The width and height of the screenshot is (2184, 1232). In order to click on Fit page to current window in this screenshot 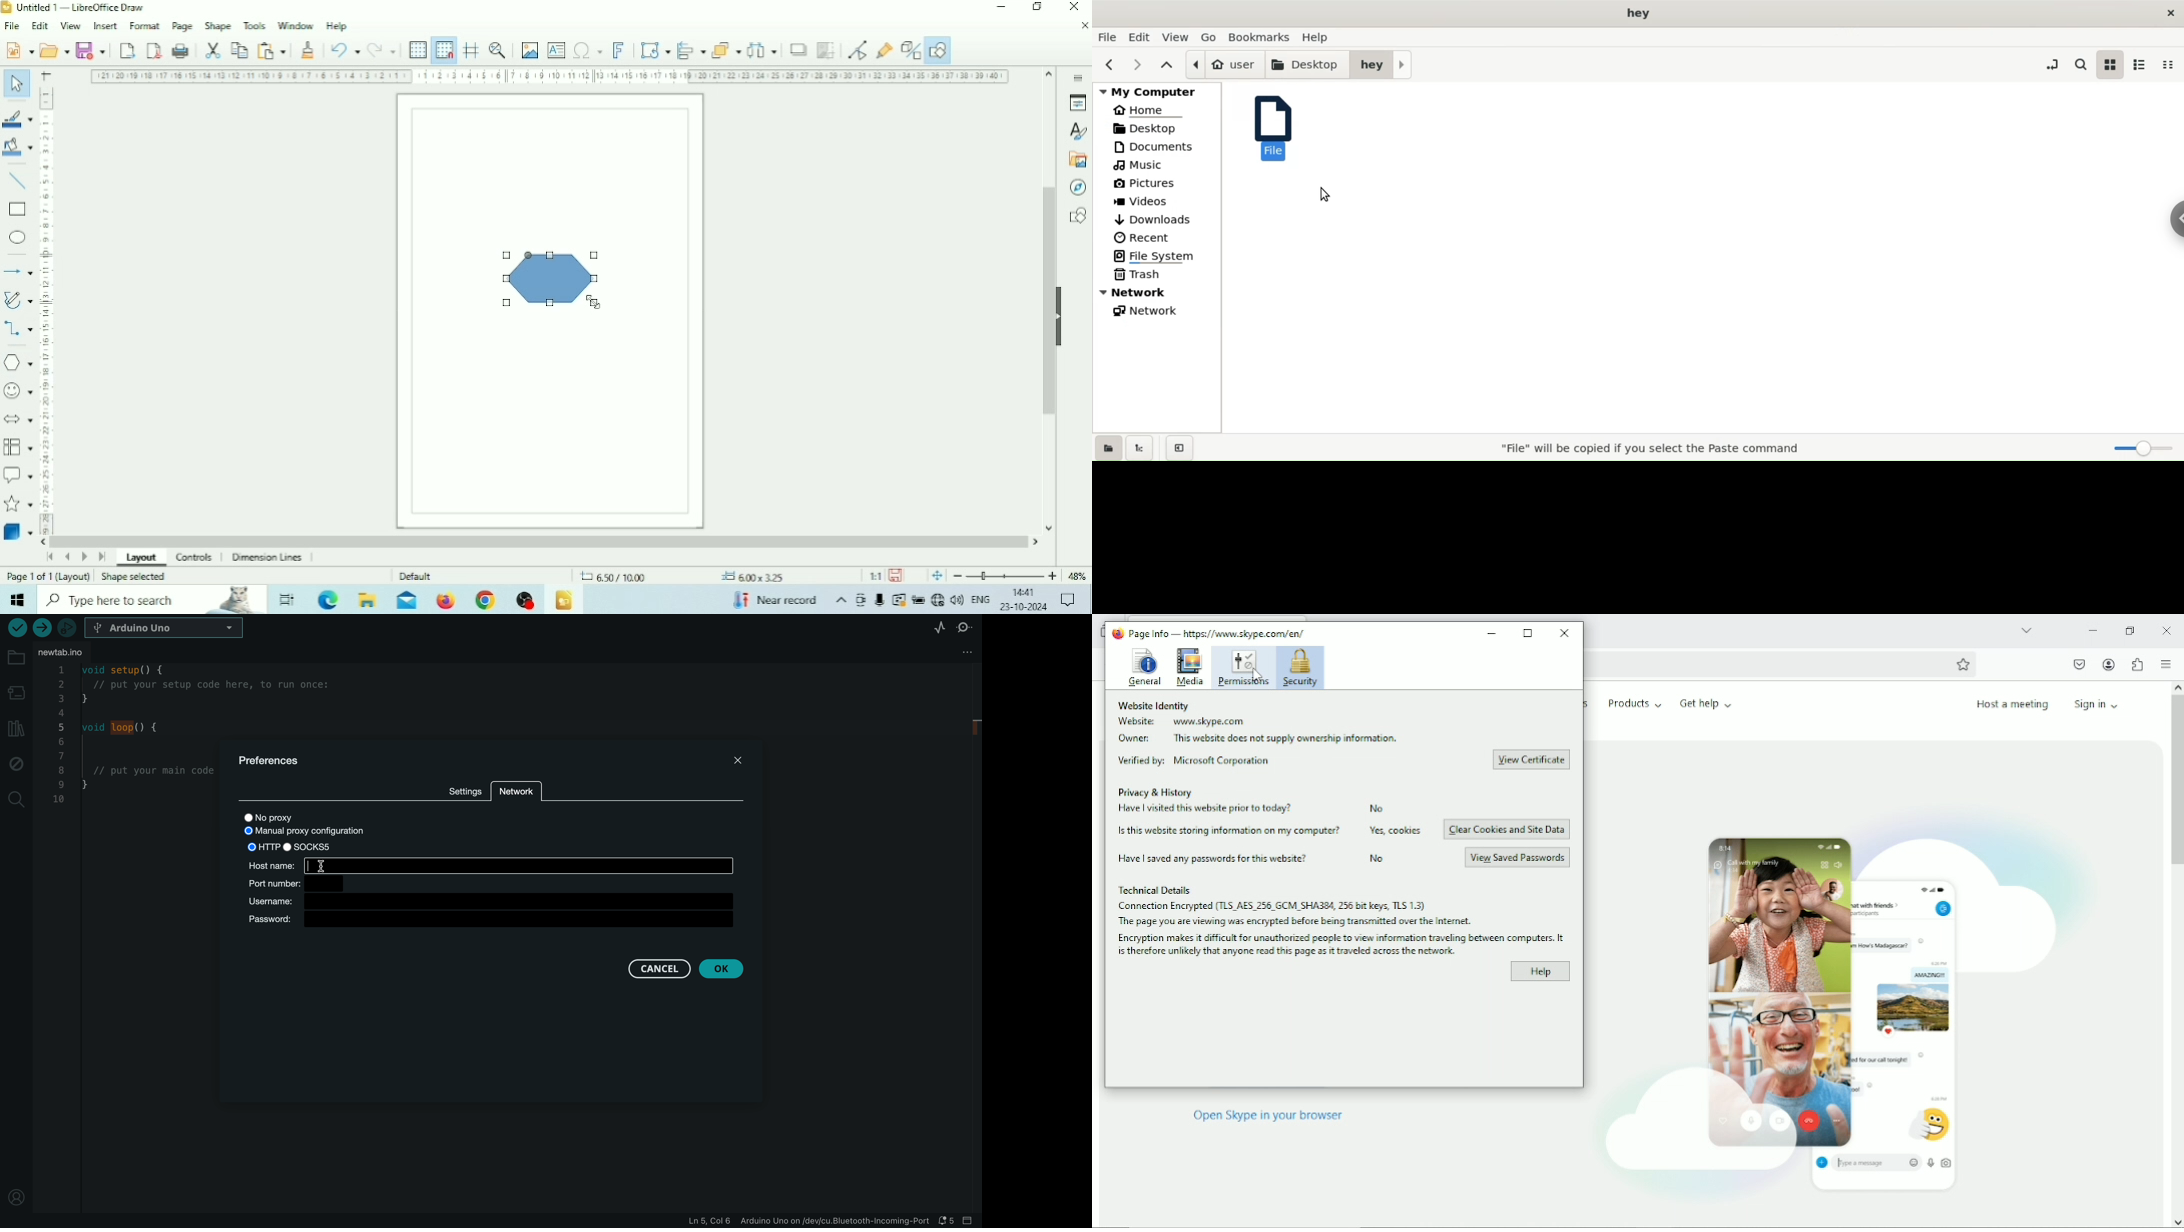, I will do `click(937, 576)`.